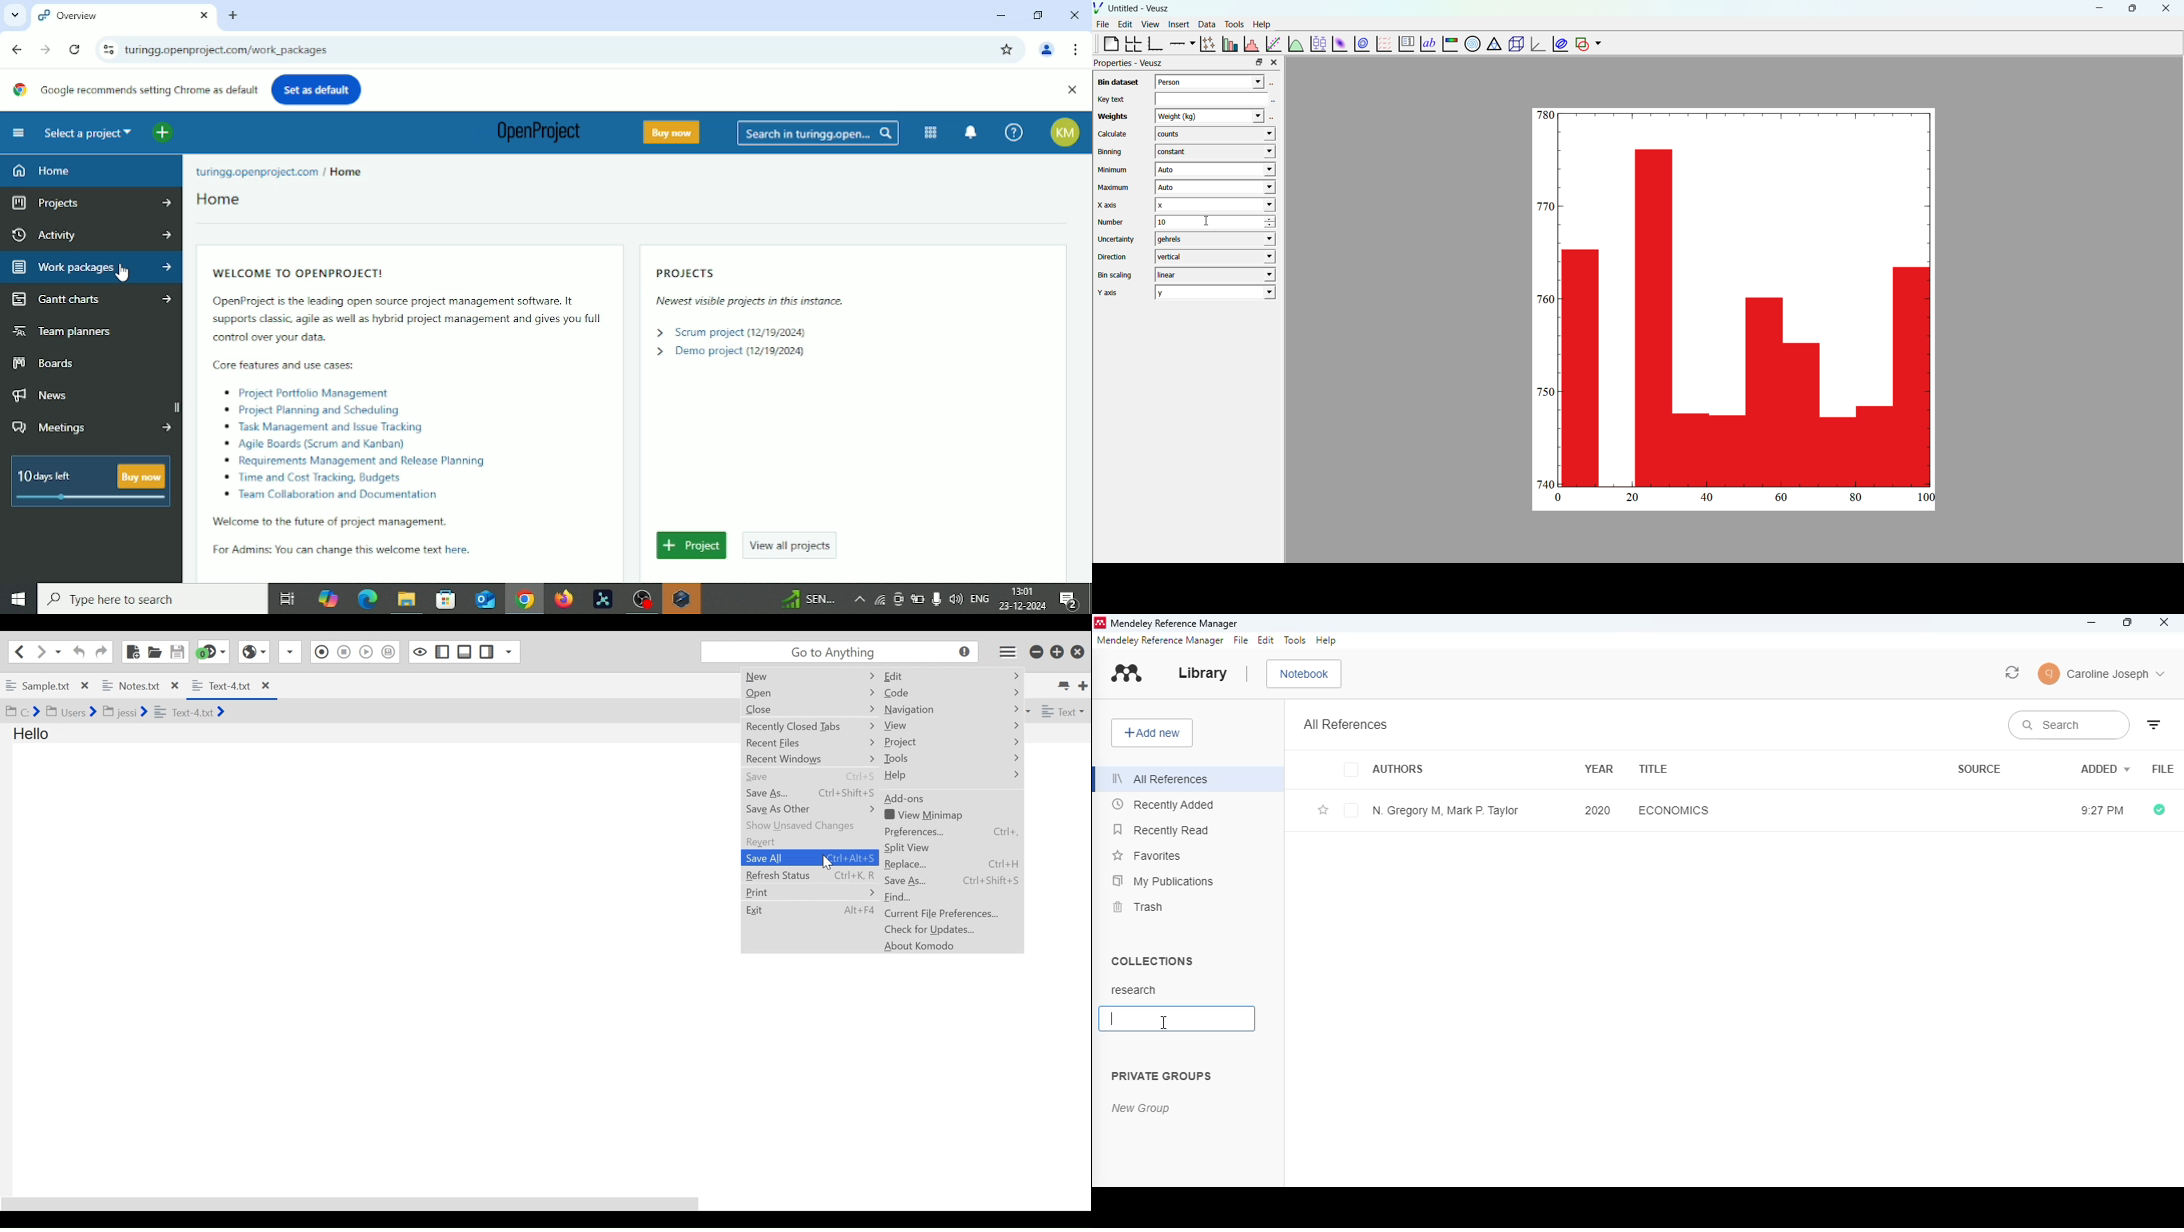 The height and width of the screenshot is (1232, 2184). What do you see at coordinates (1214, 135) in the screenshot?
I see `counts` at bounding box center [1214, 135].